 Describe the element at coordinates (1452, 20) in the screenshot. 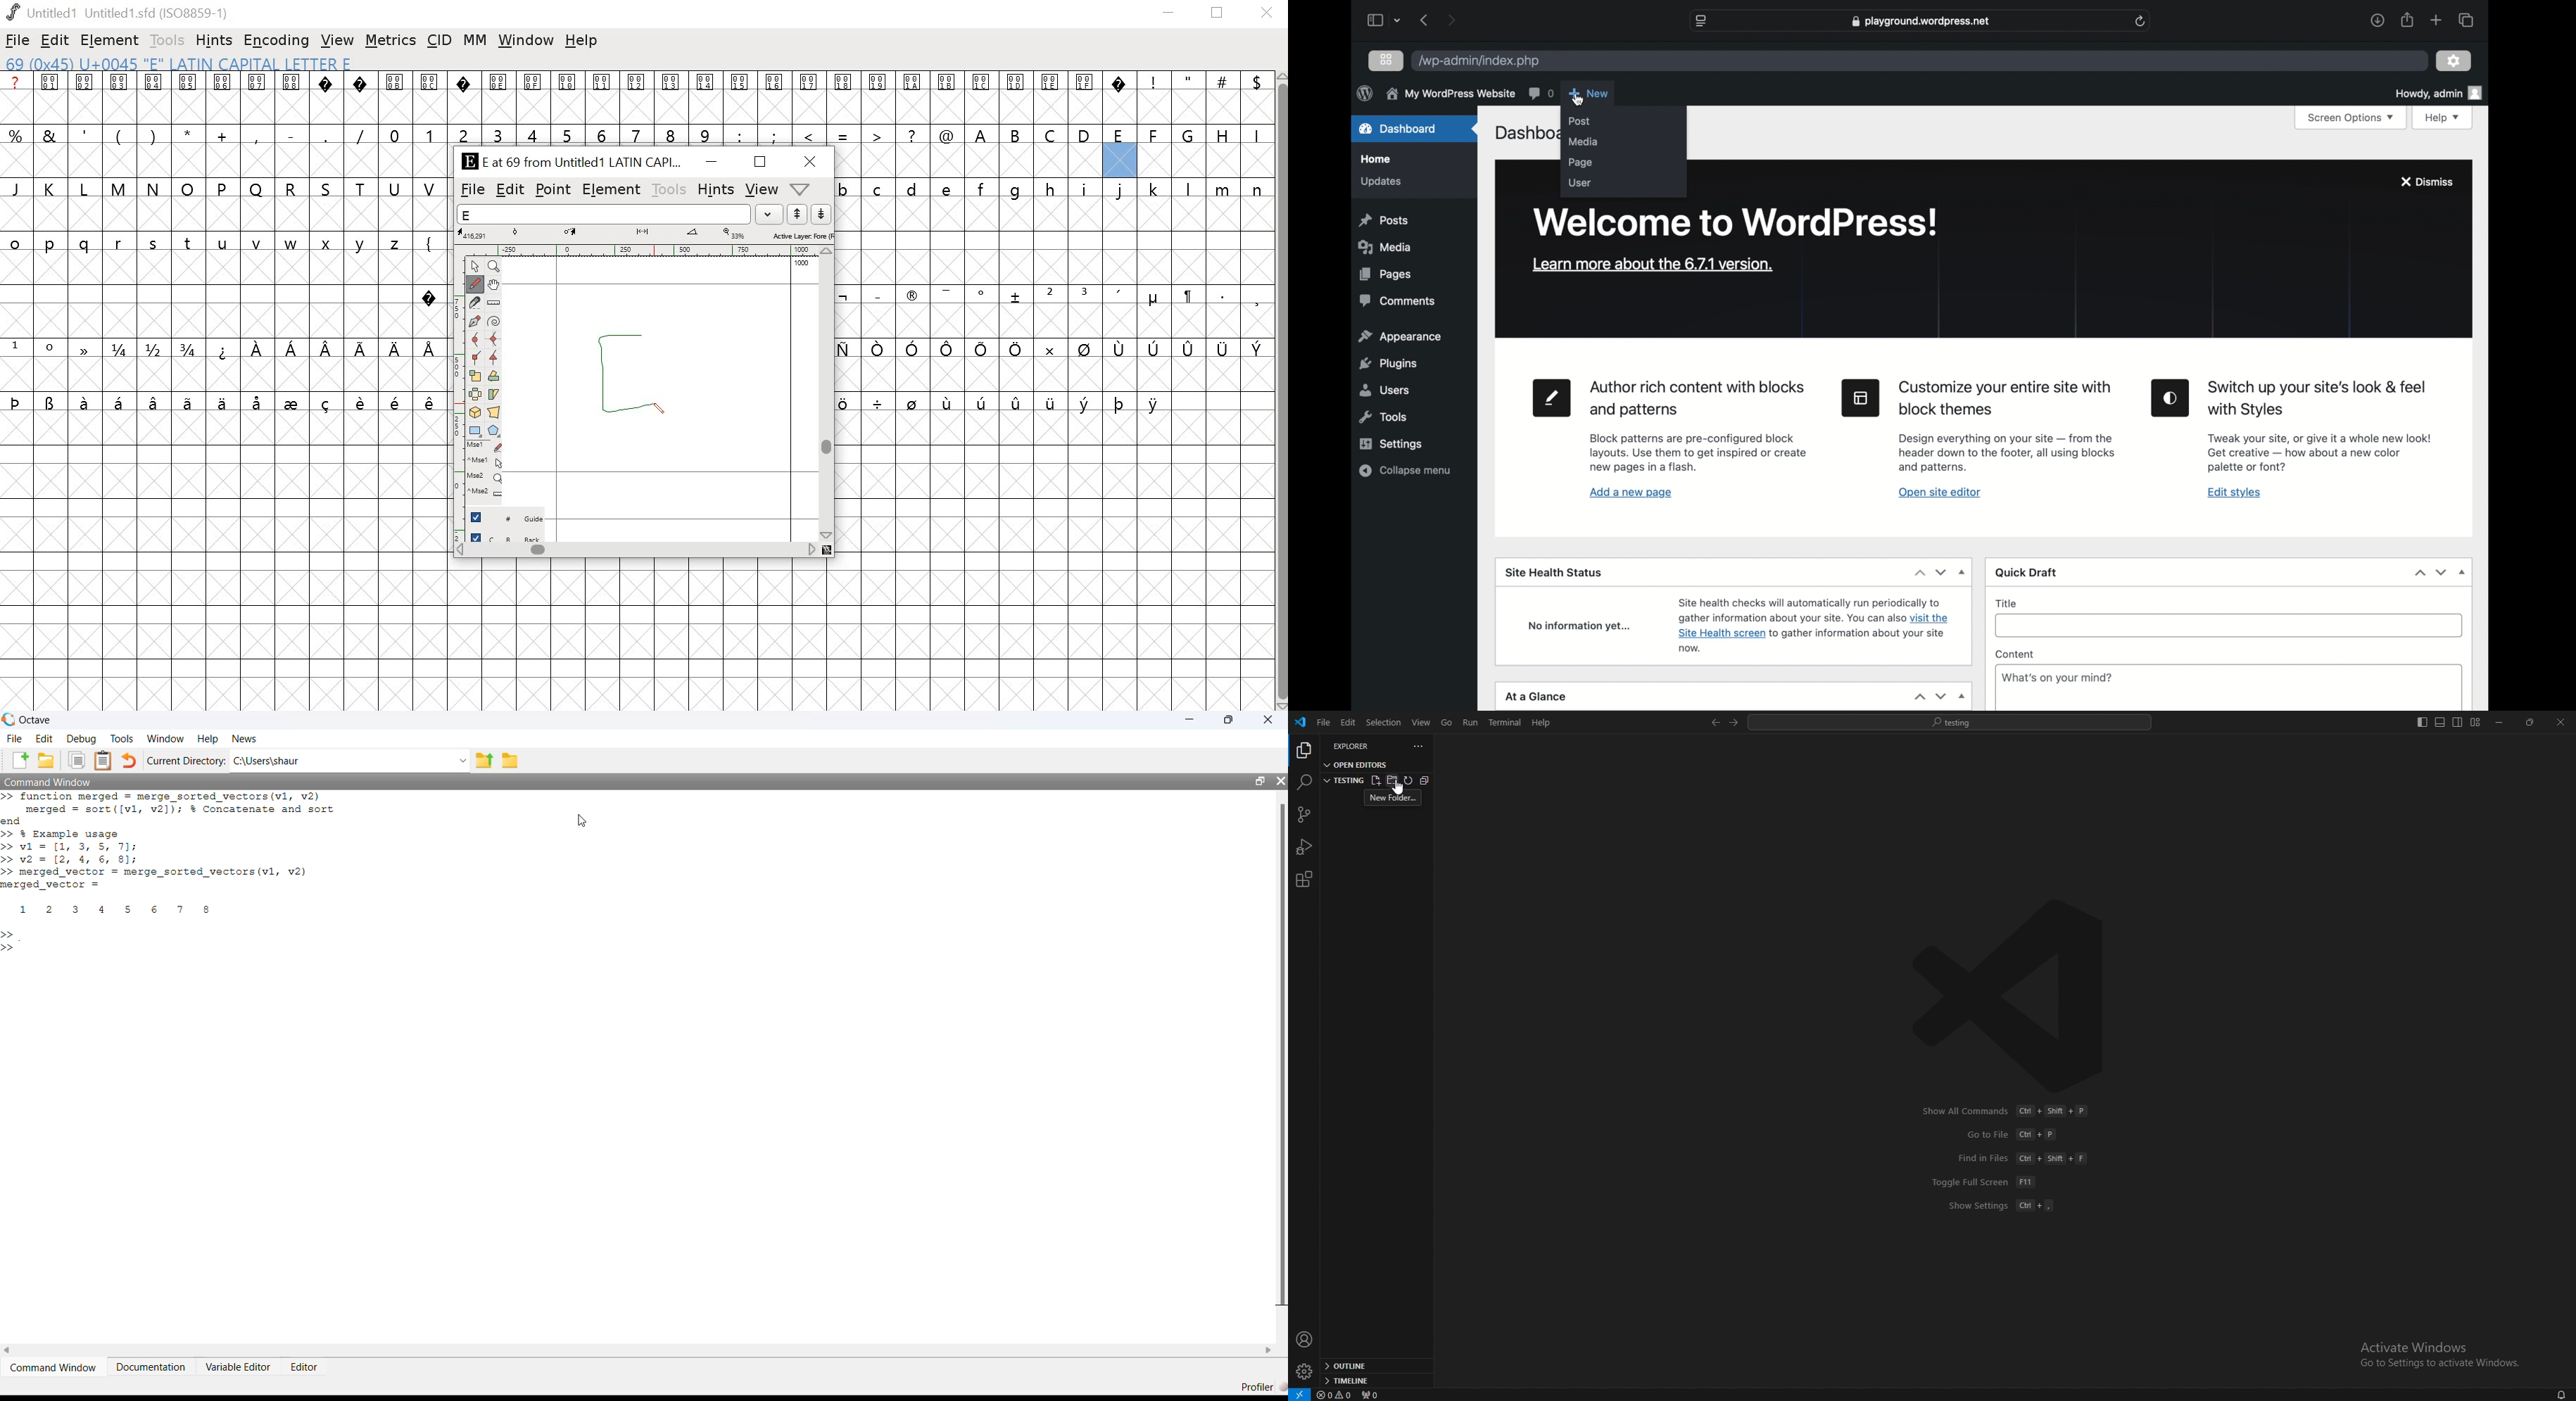

I see `next page` at that location.